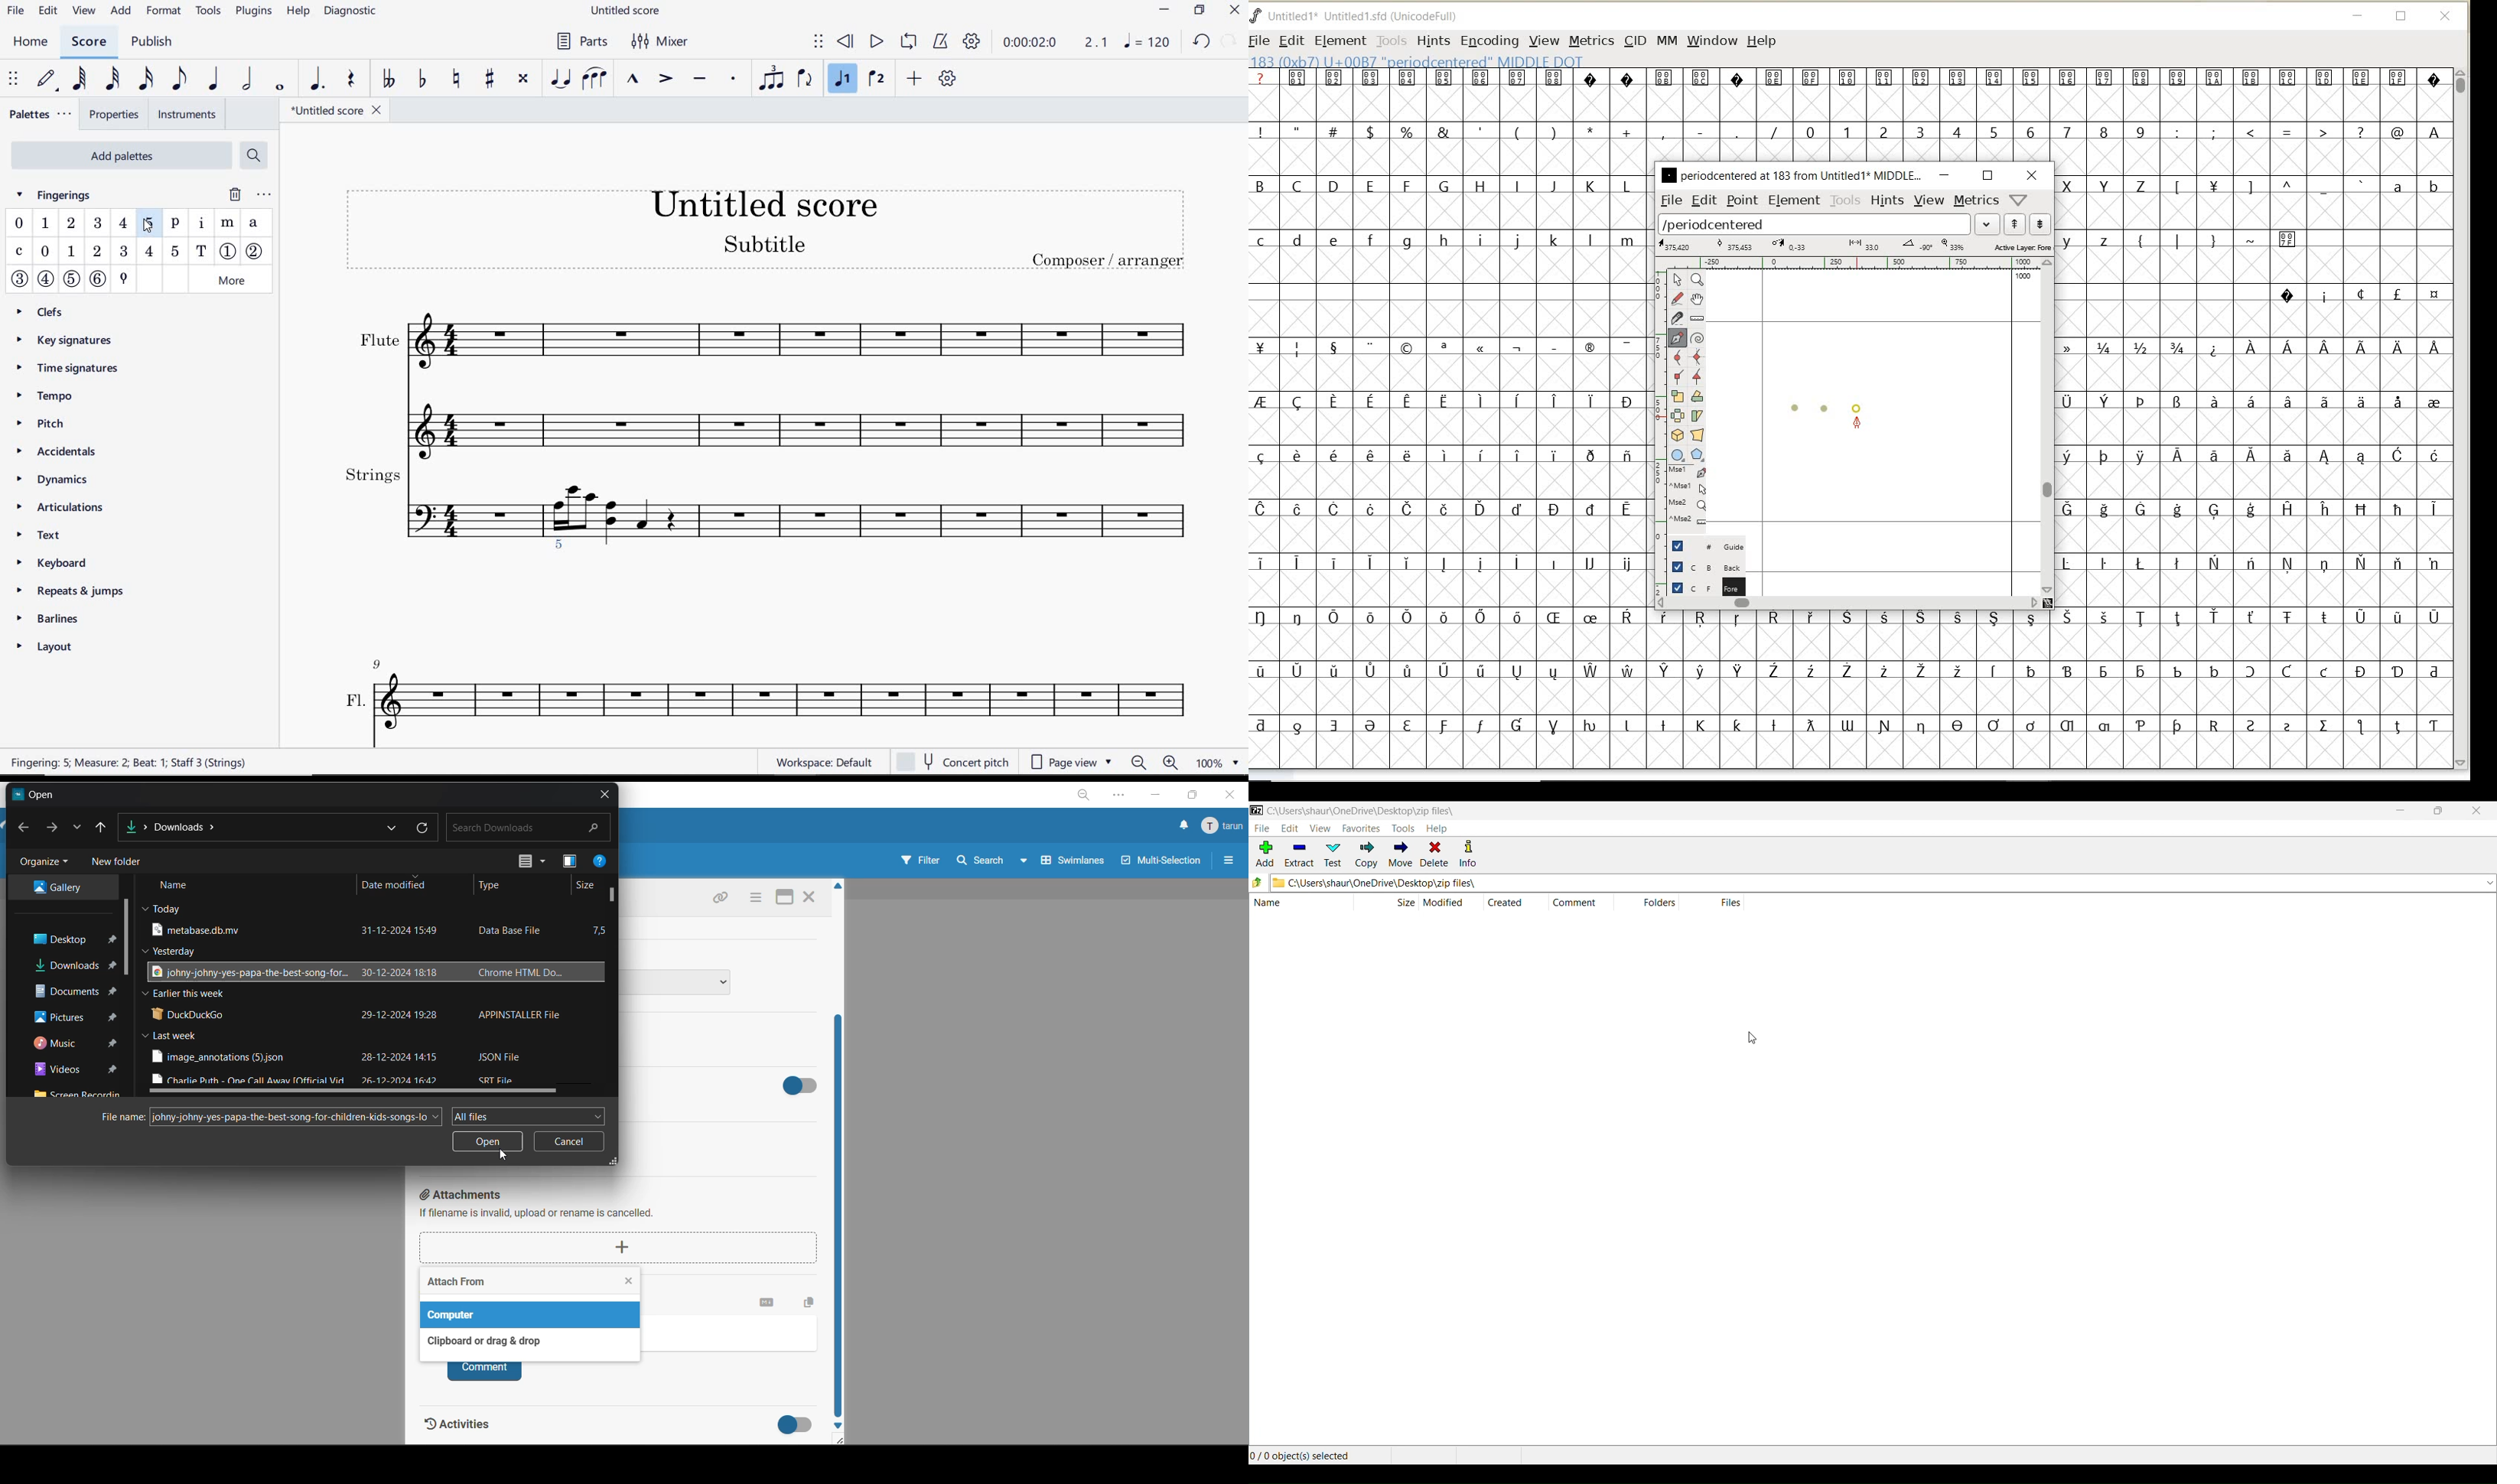 This screenshot has width=2520, height=1484. Describe the element at coordinates (1201, 41) in the screenshot. I see `UNDO` at that location.